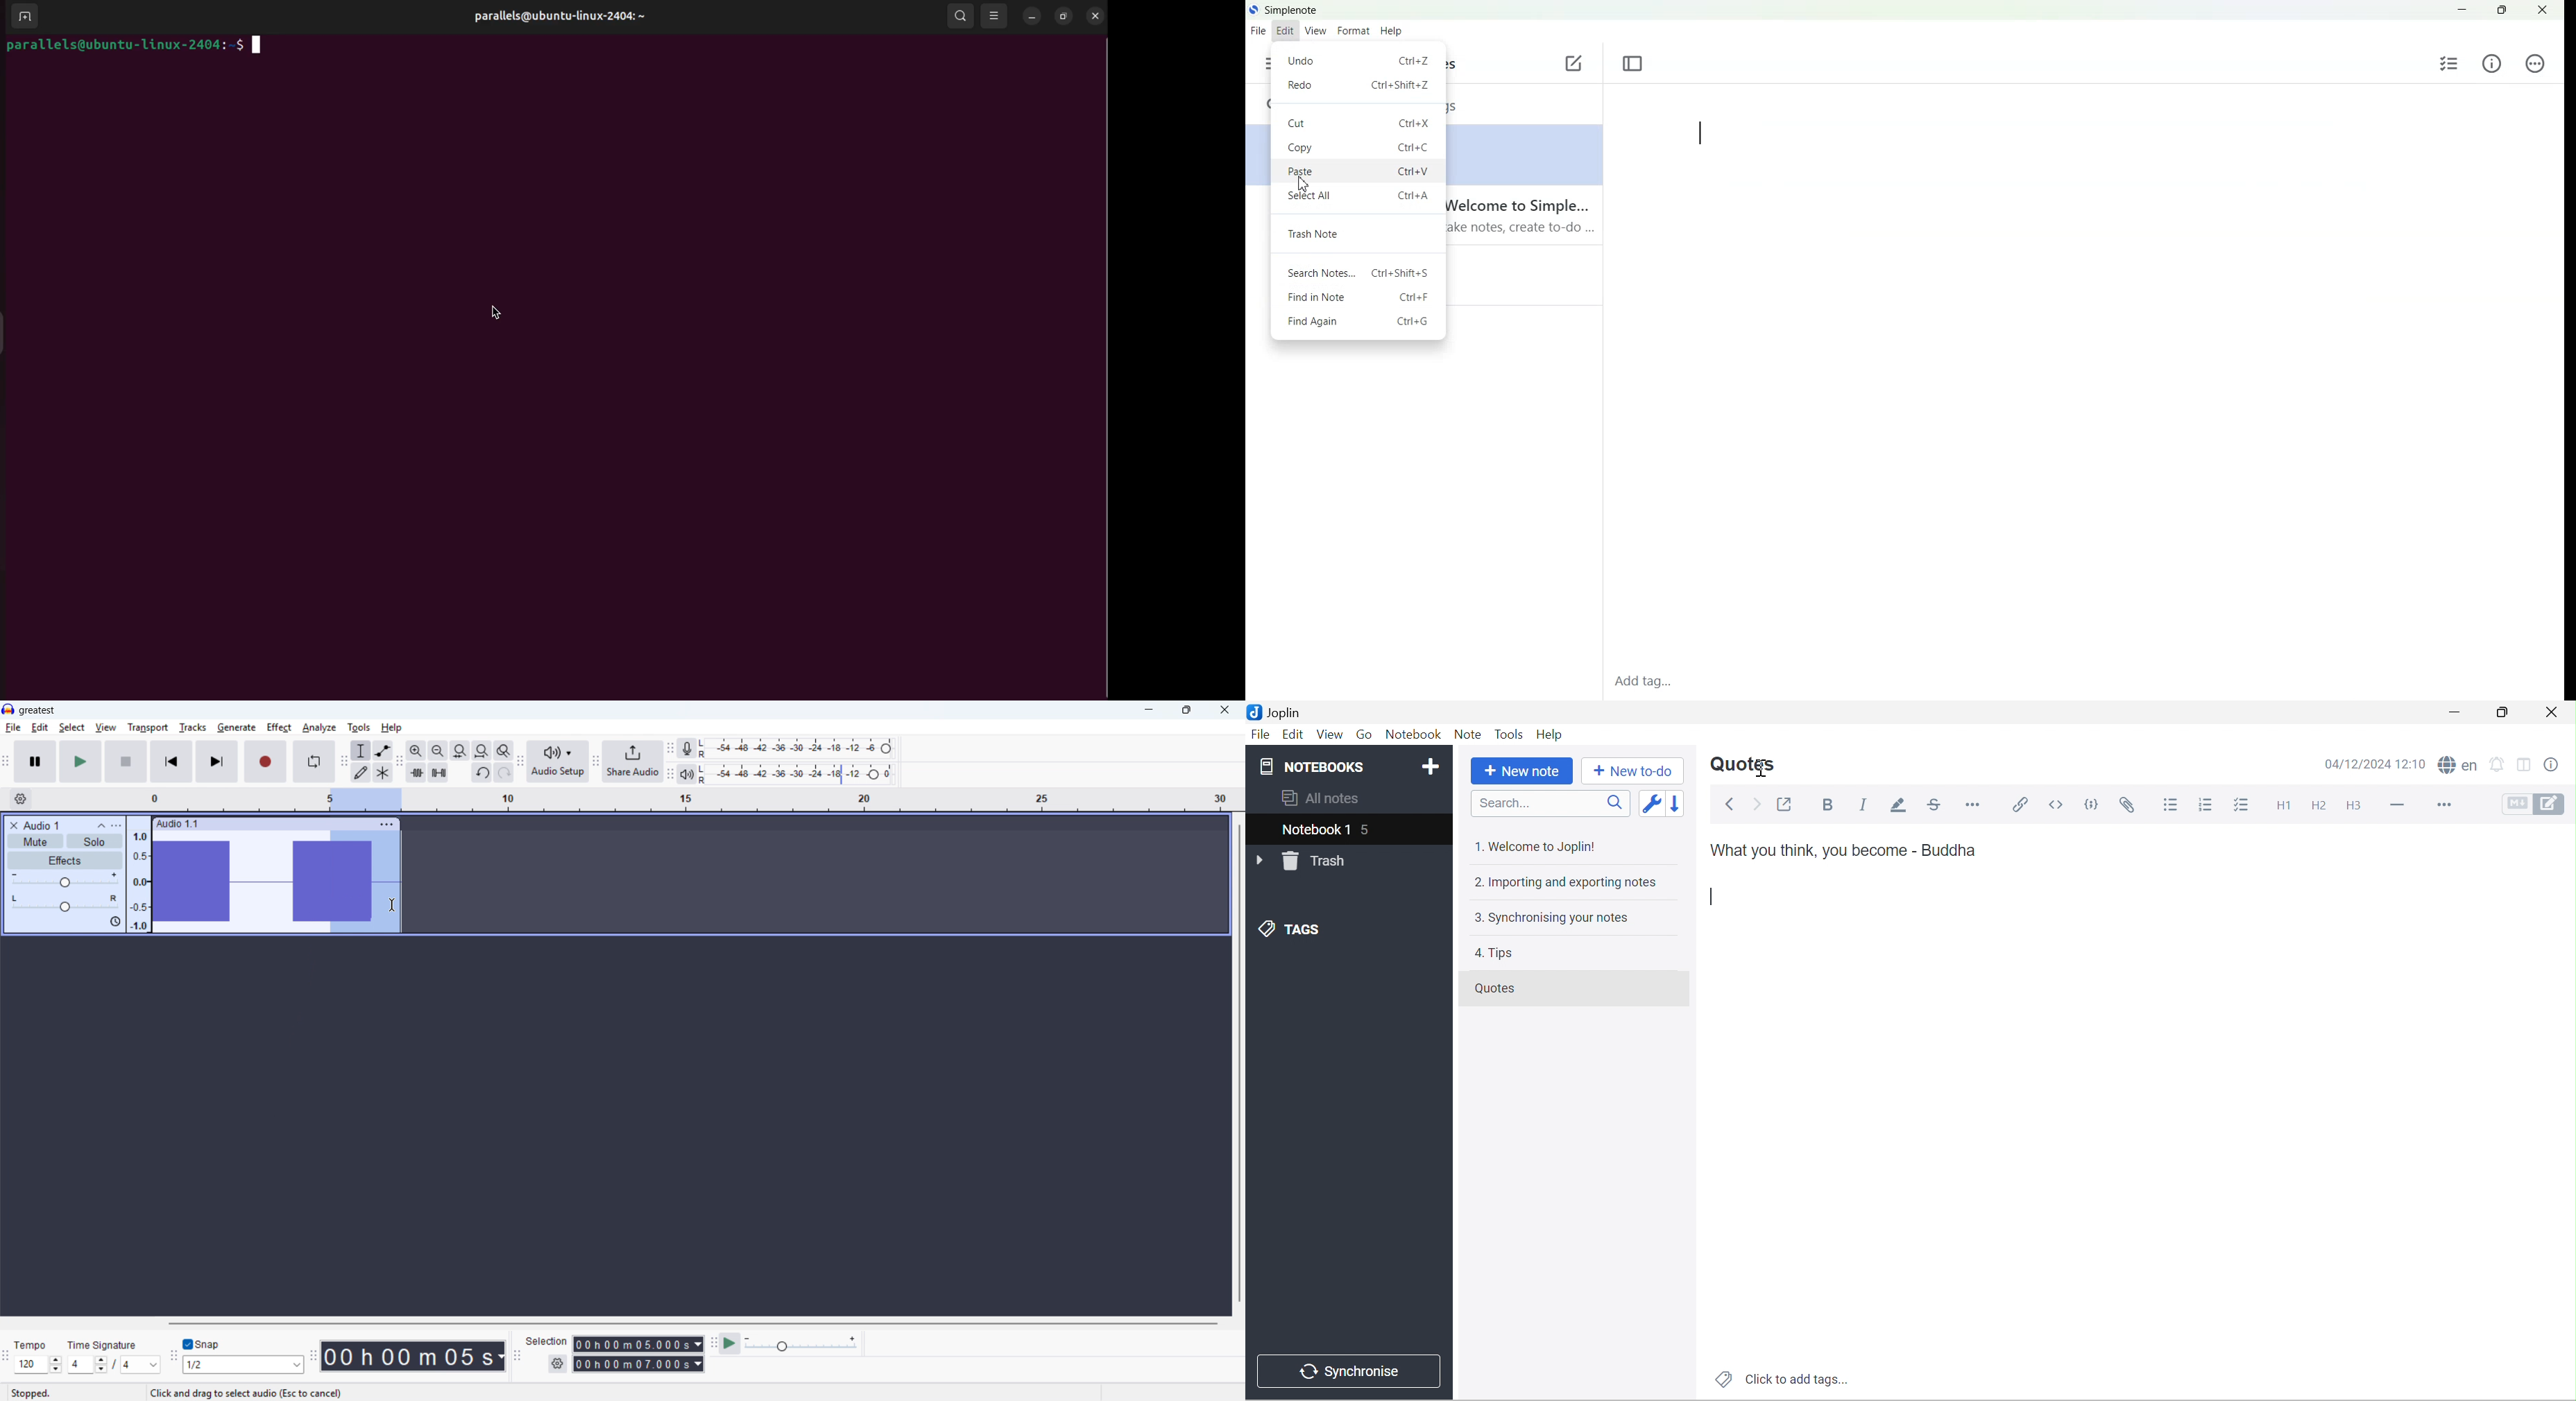 The height and width of the screenshot is (1428, 2576). What do you see at coordinates (1359, 234) in the screenshot?
I see `Trash Notes` at bounding box center [1359, 234].